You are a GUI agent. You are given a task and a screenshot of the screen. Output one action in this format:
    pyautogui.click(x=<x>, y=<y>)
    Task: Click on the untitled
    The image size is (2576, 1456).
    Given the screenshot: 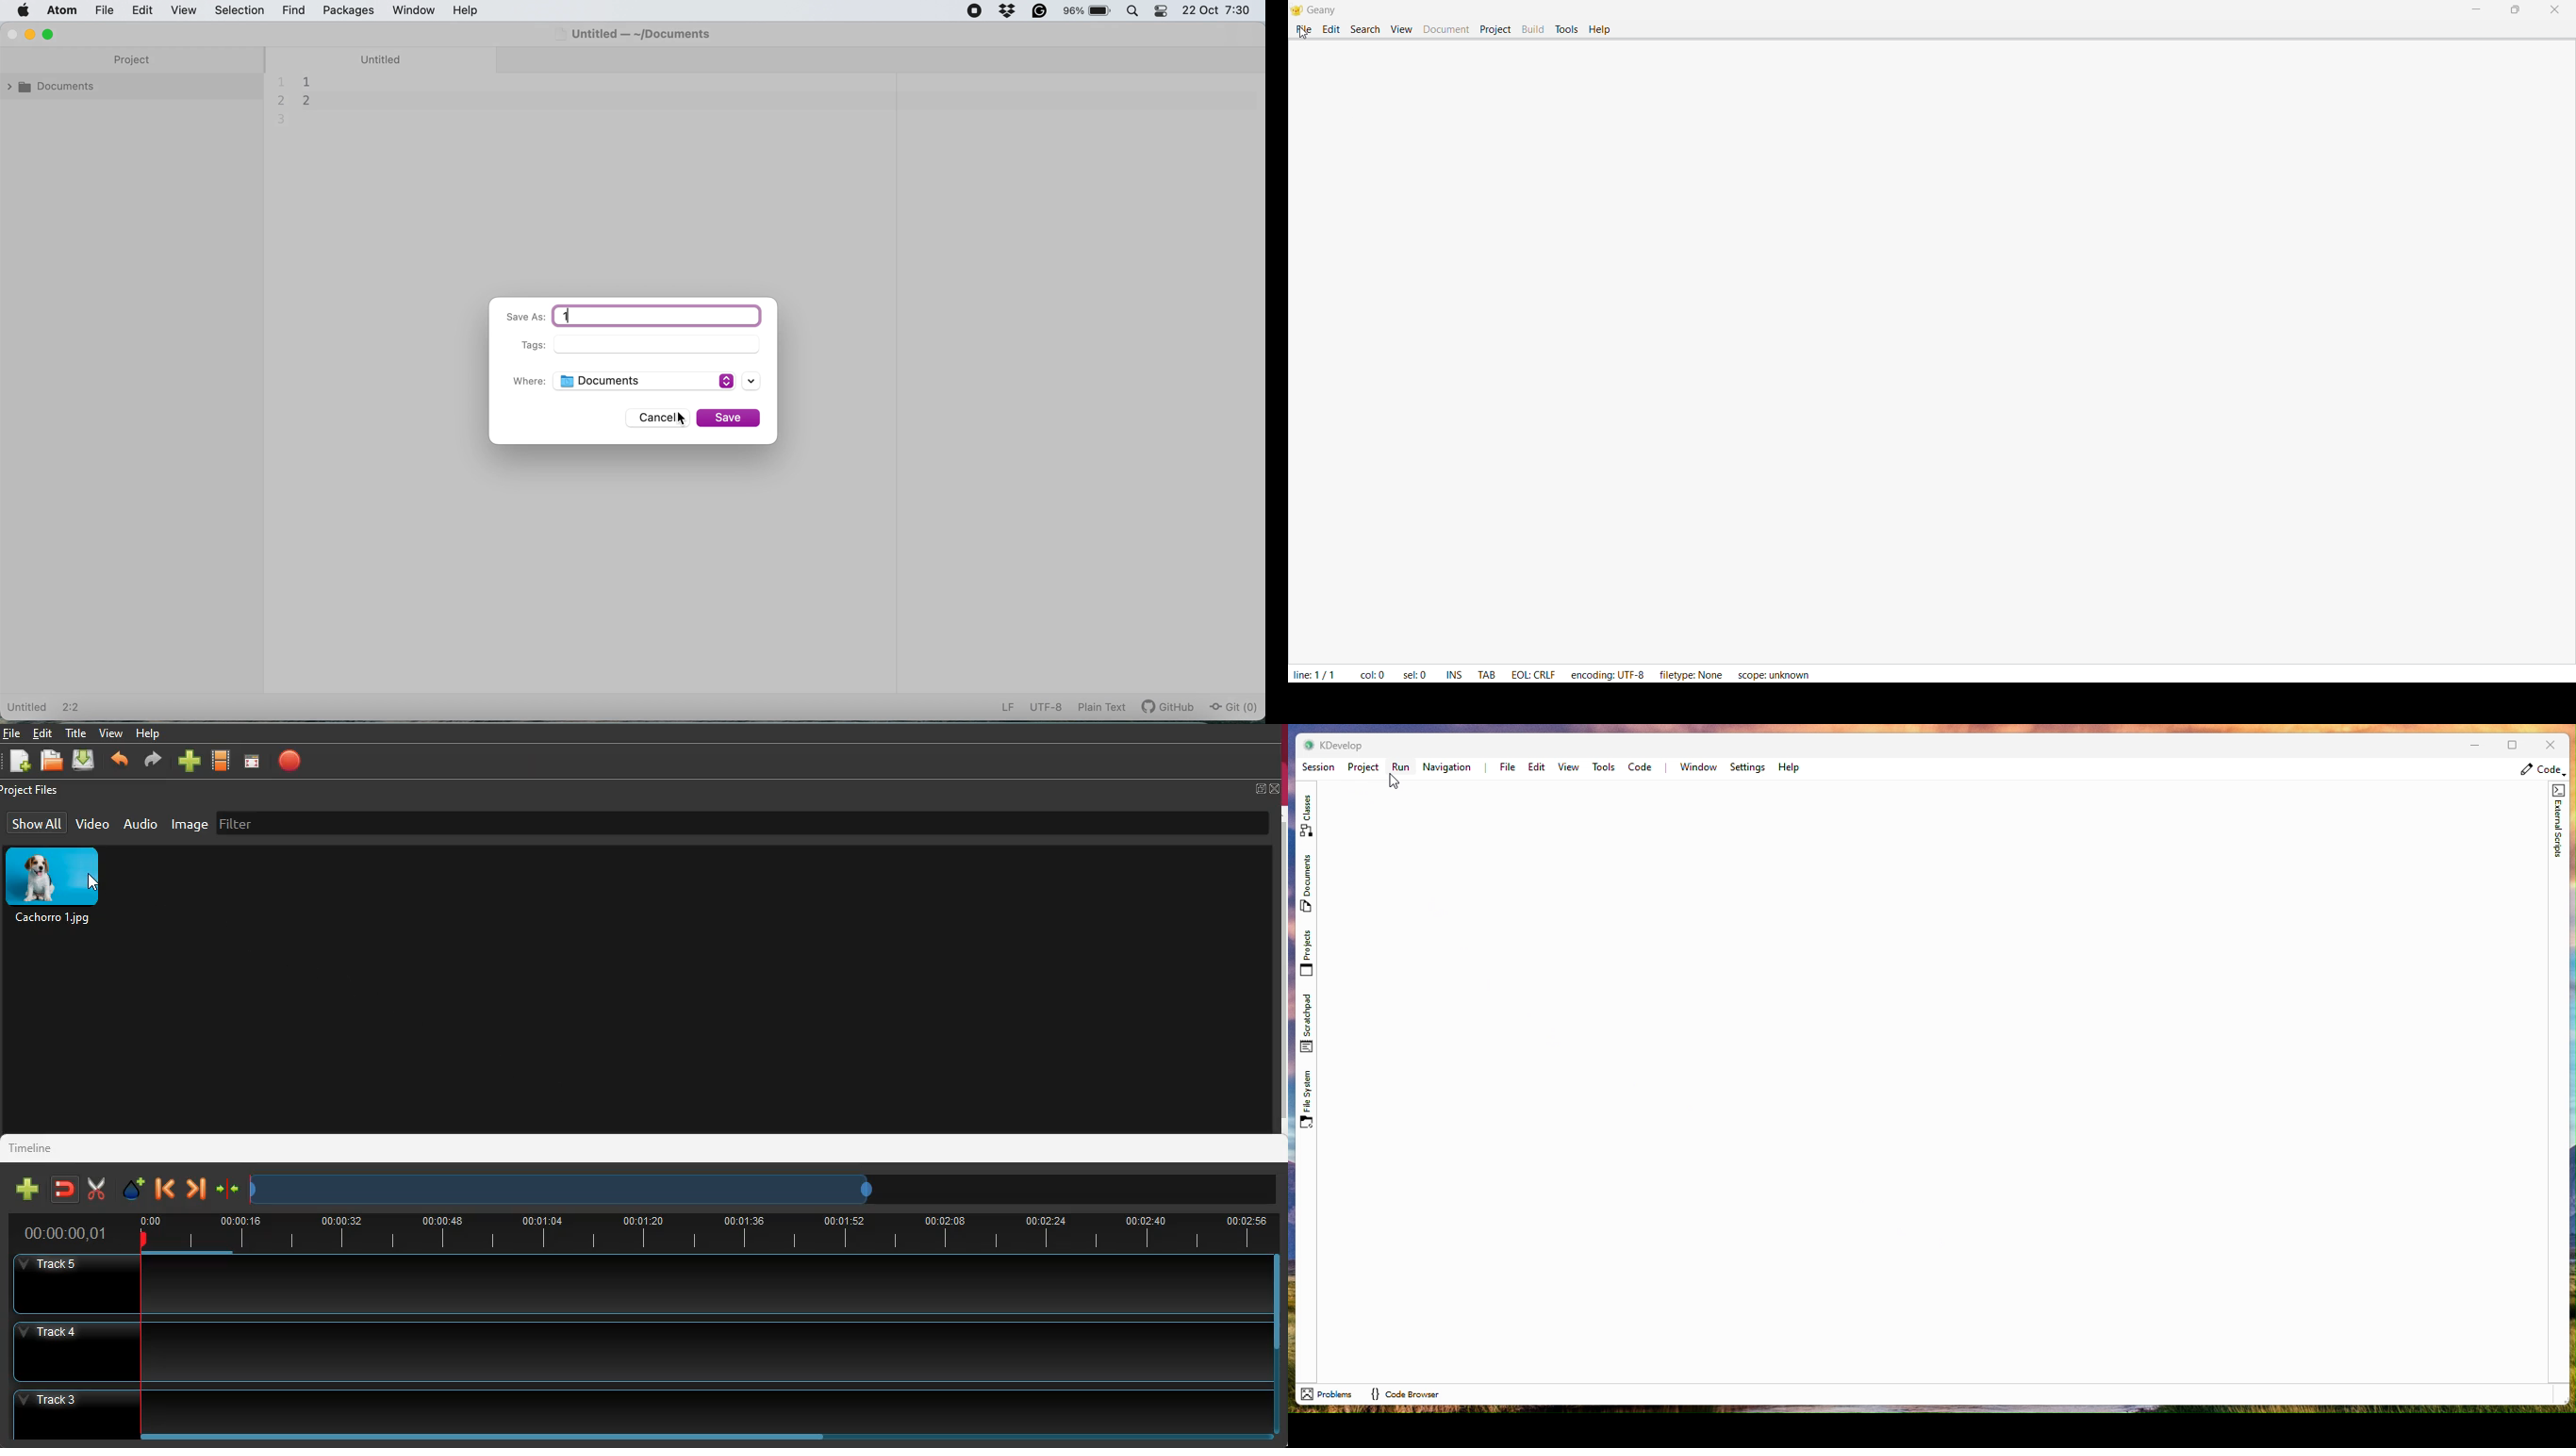 What is the action you would take?
    pyautogui.click(x=385, y=59)
    